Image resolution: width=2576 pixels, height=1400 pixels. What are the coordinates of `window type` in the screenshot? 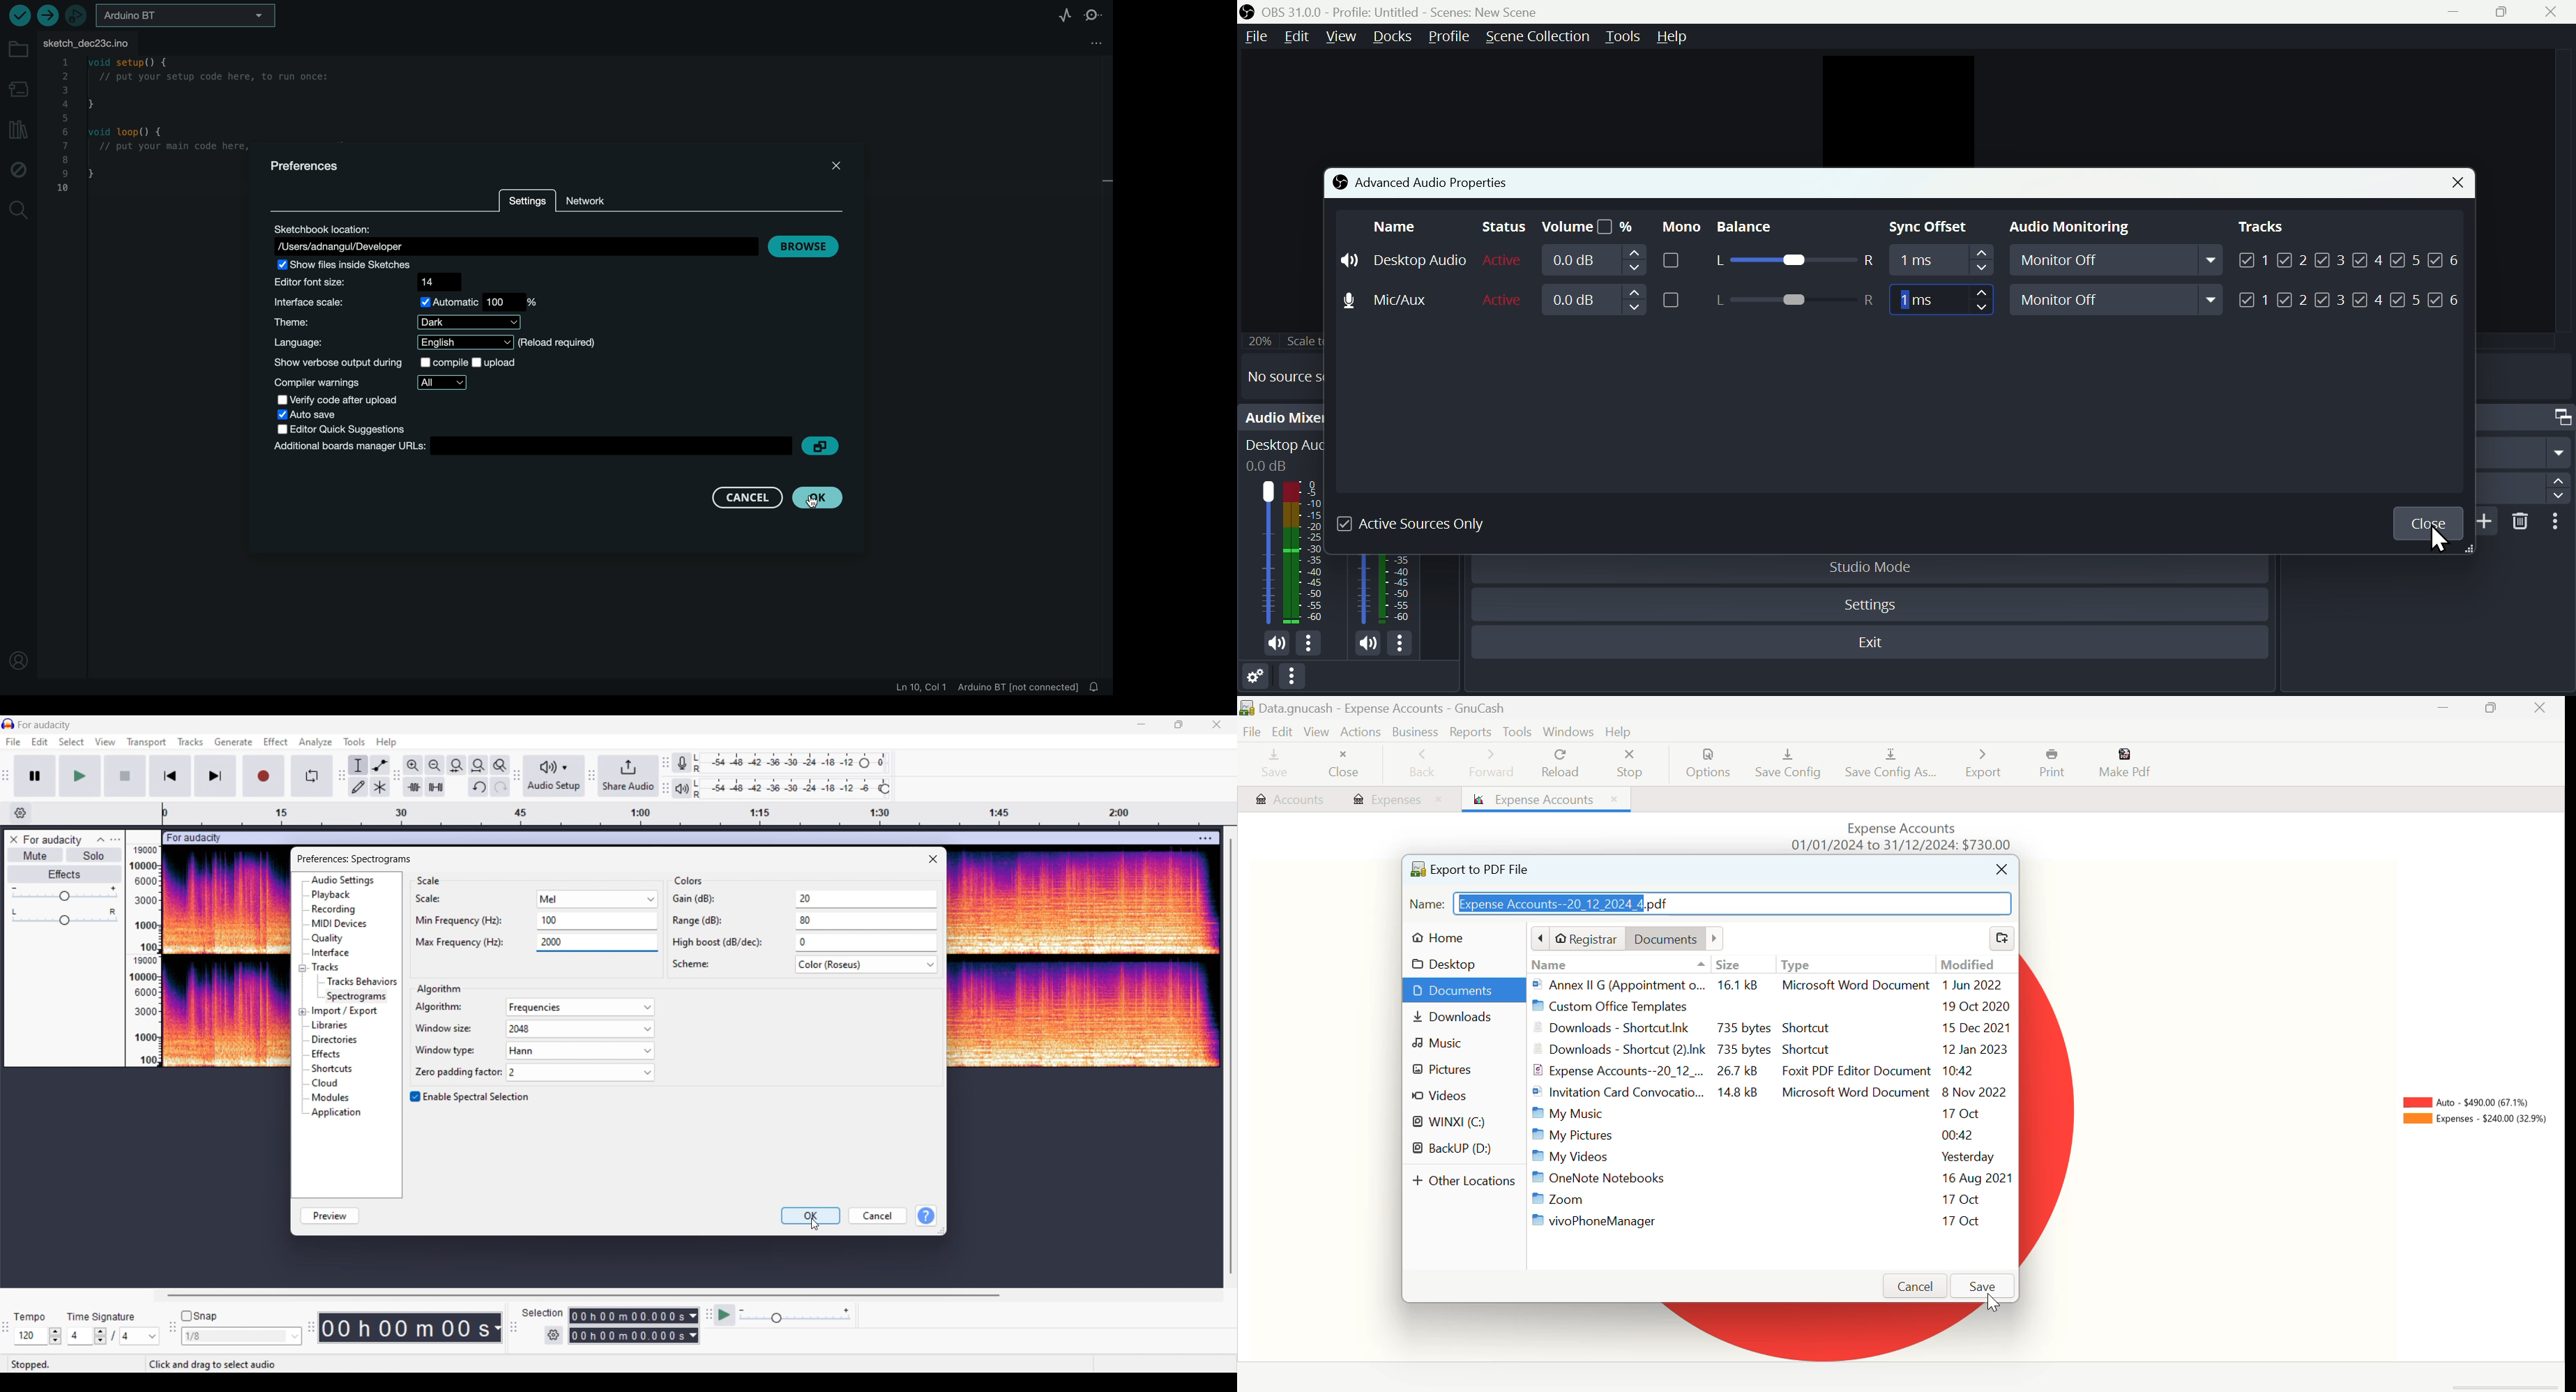 It's located at (532, 1052).